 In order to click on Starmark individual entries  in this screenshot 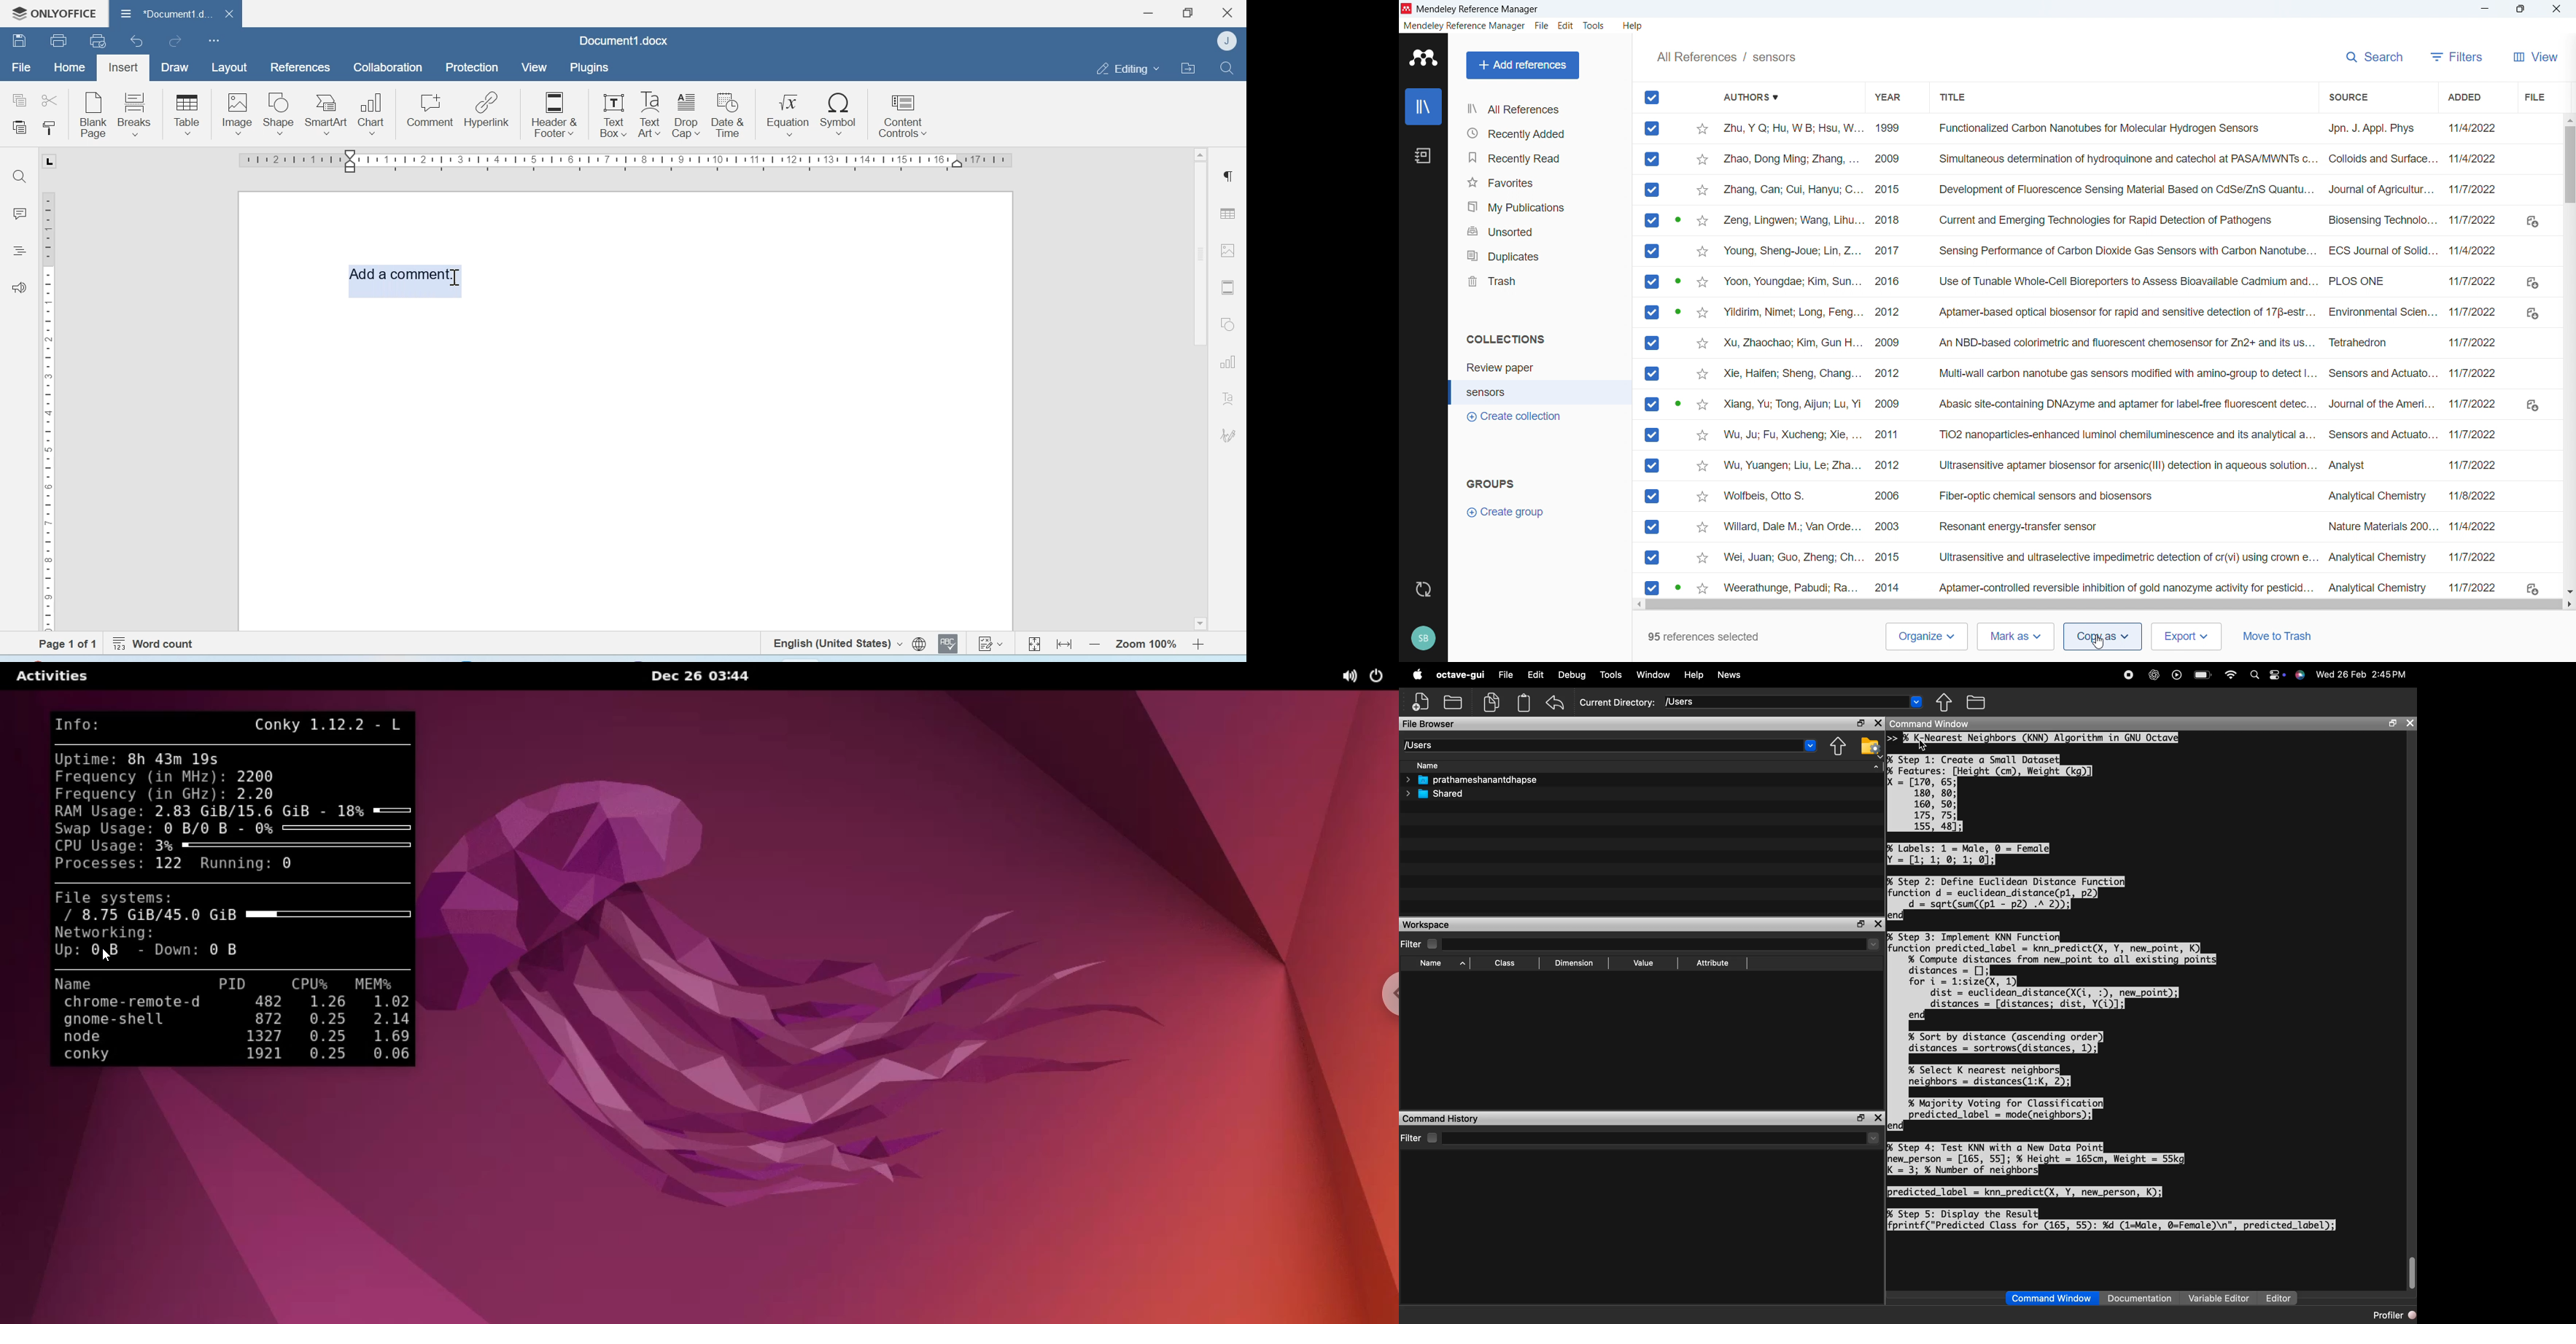, I will do `click(1702, 358)`.